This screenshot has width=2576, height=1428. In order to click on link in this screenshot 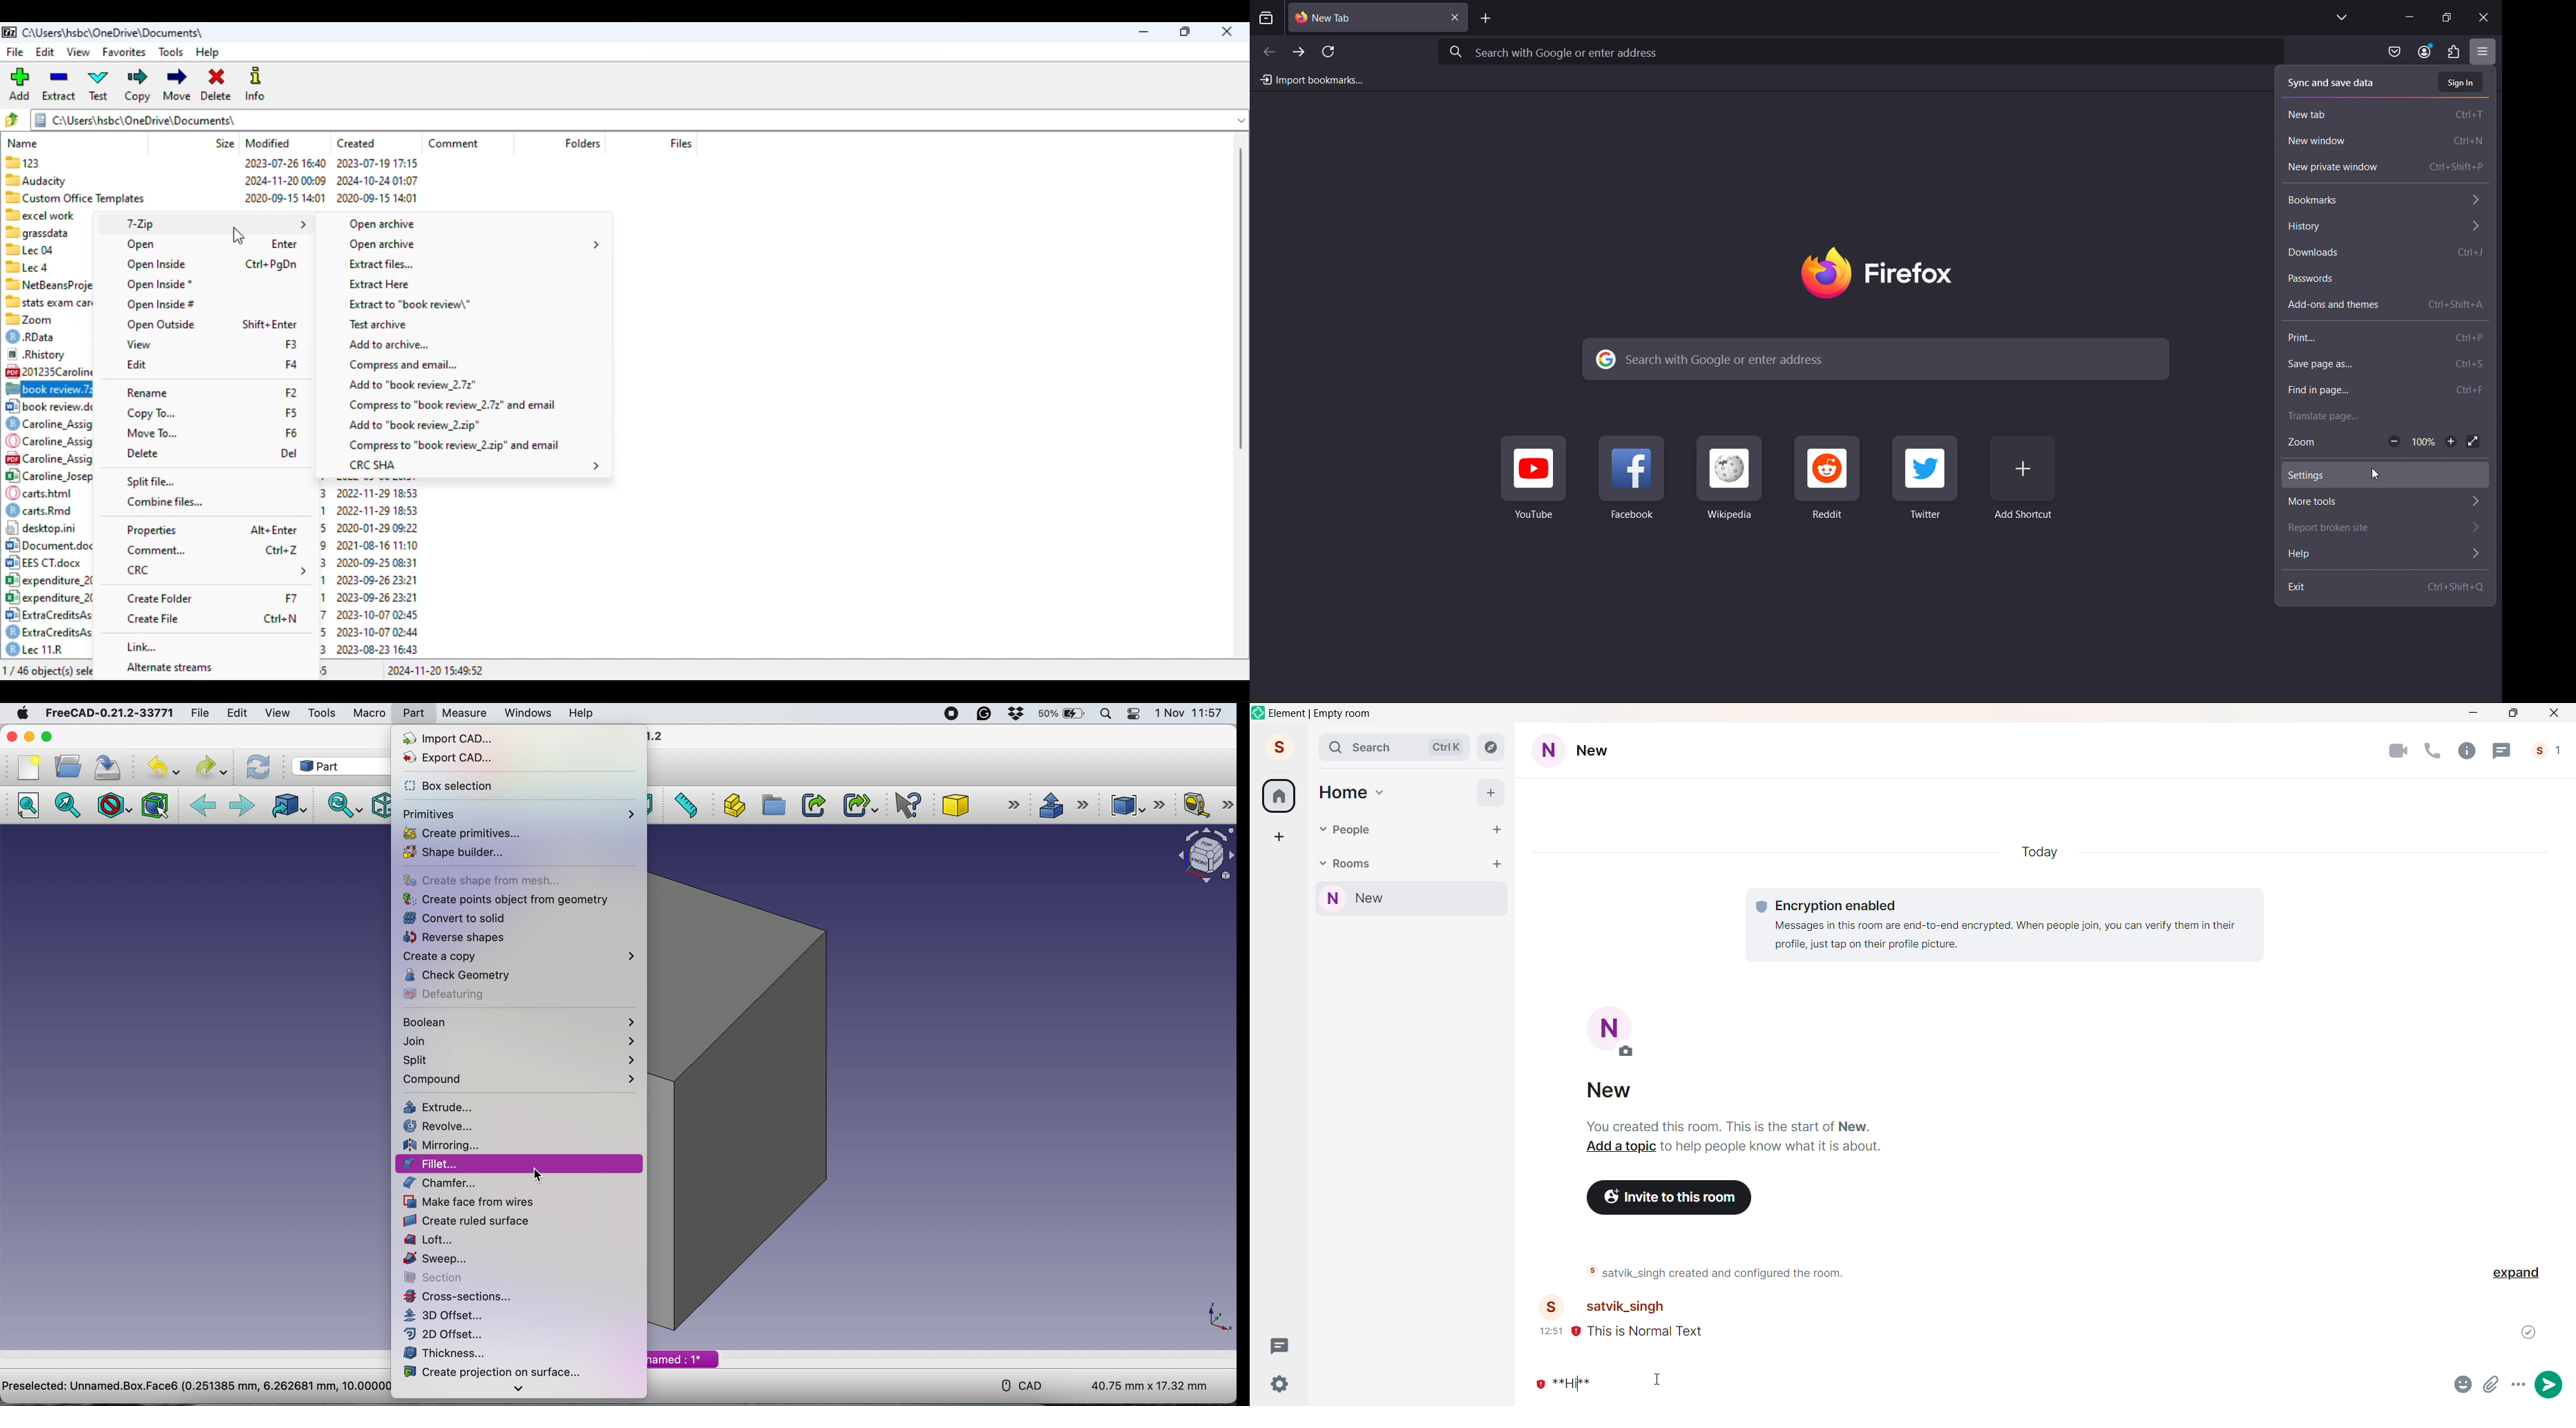, I will do `click(142, 648)`.